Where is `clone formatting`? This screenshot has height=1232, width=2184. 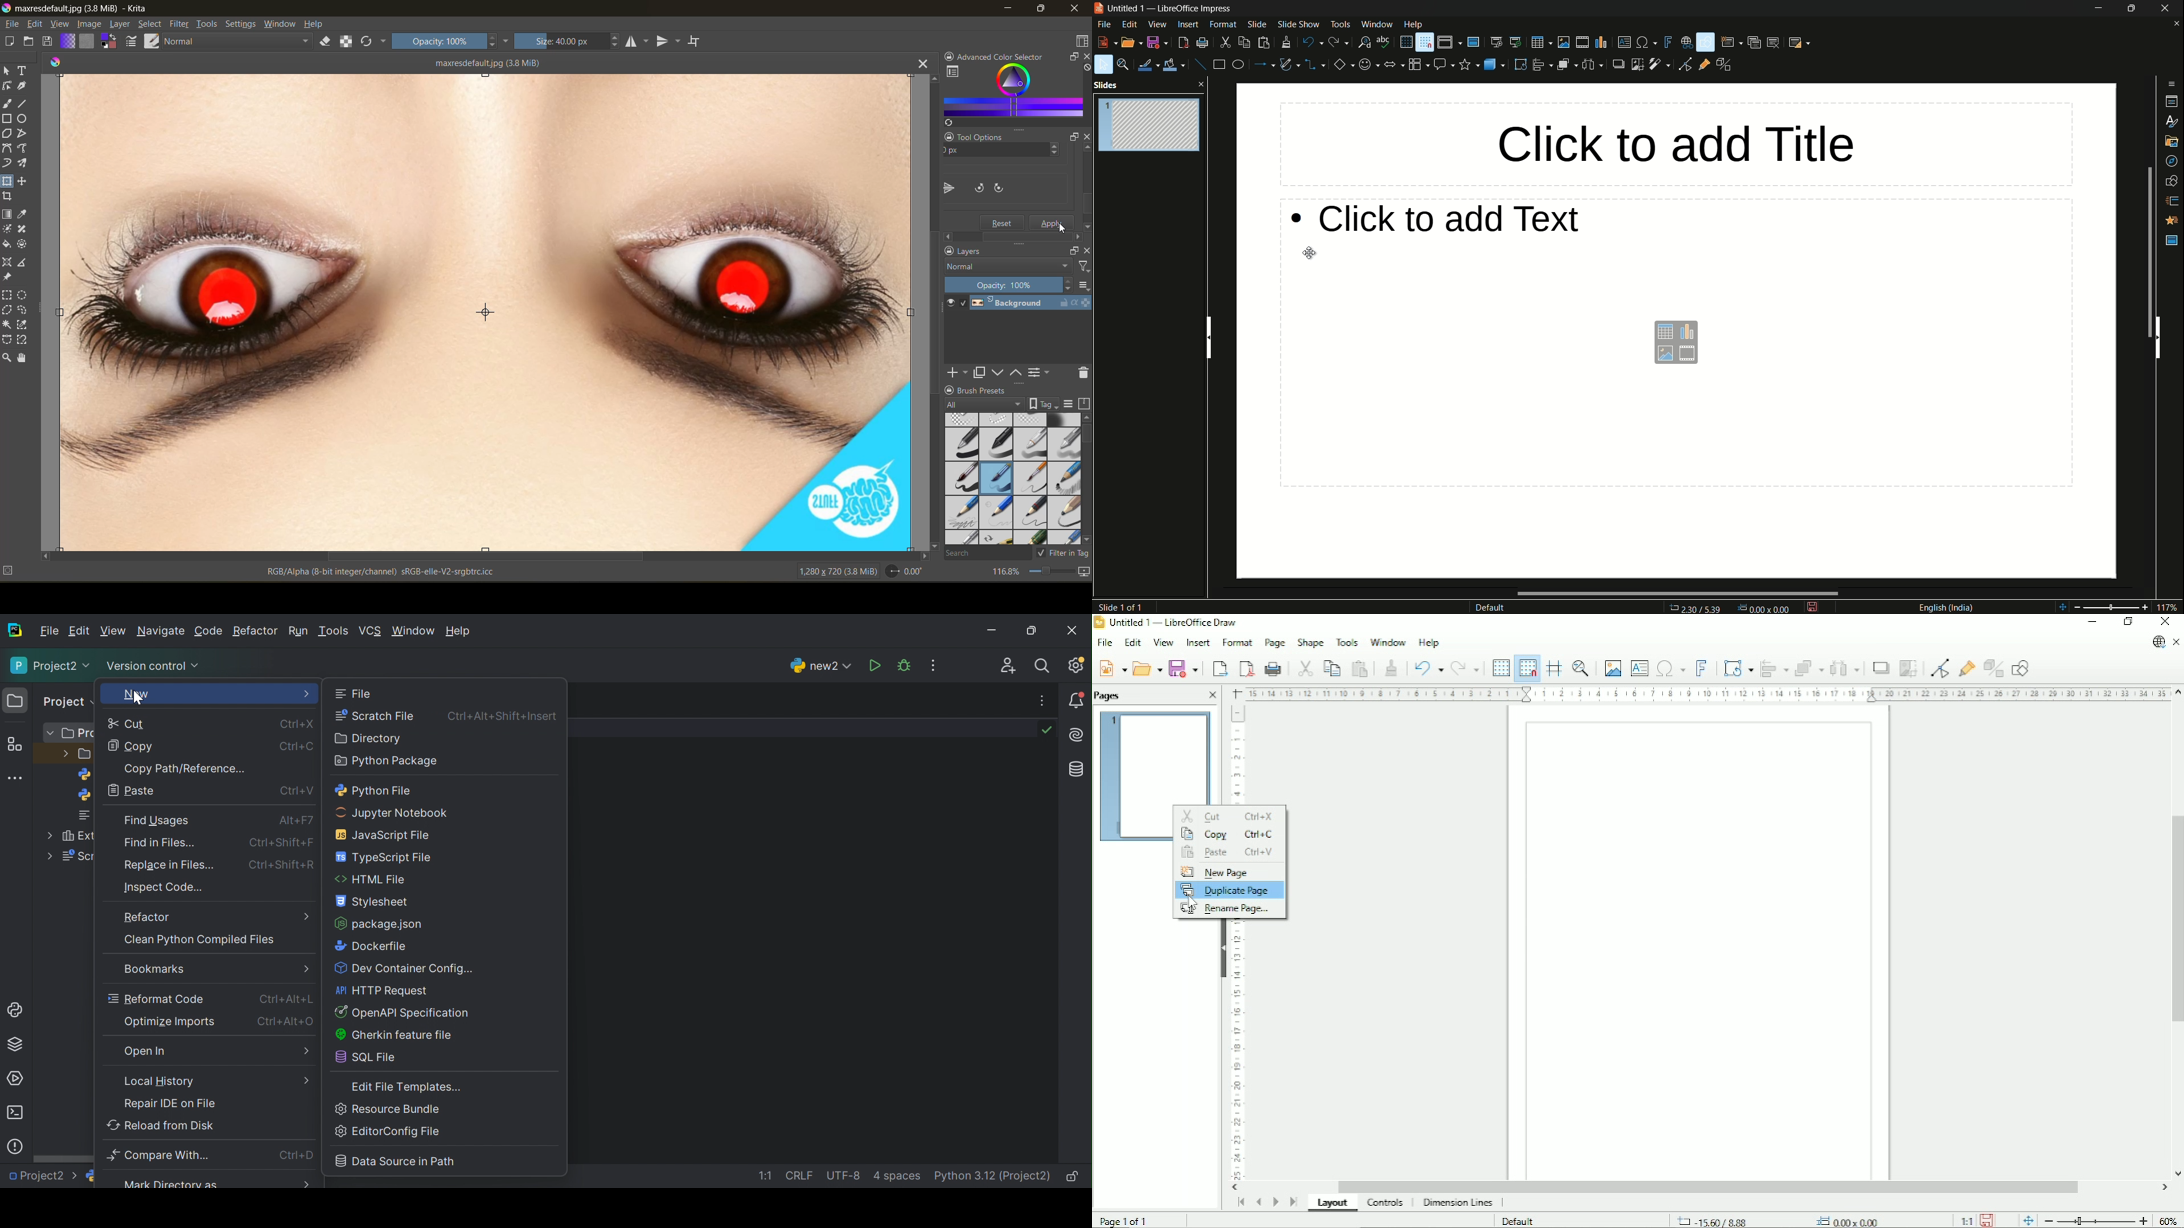
clone formatting is located at coordinates (1285, 42).